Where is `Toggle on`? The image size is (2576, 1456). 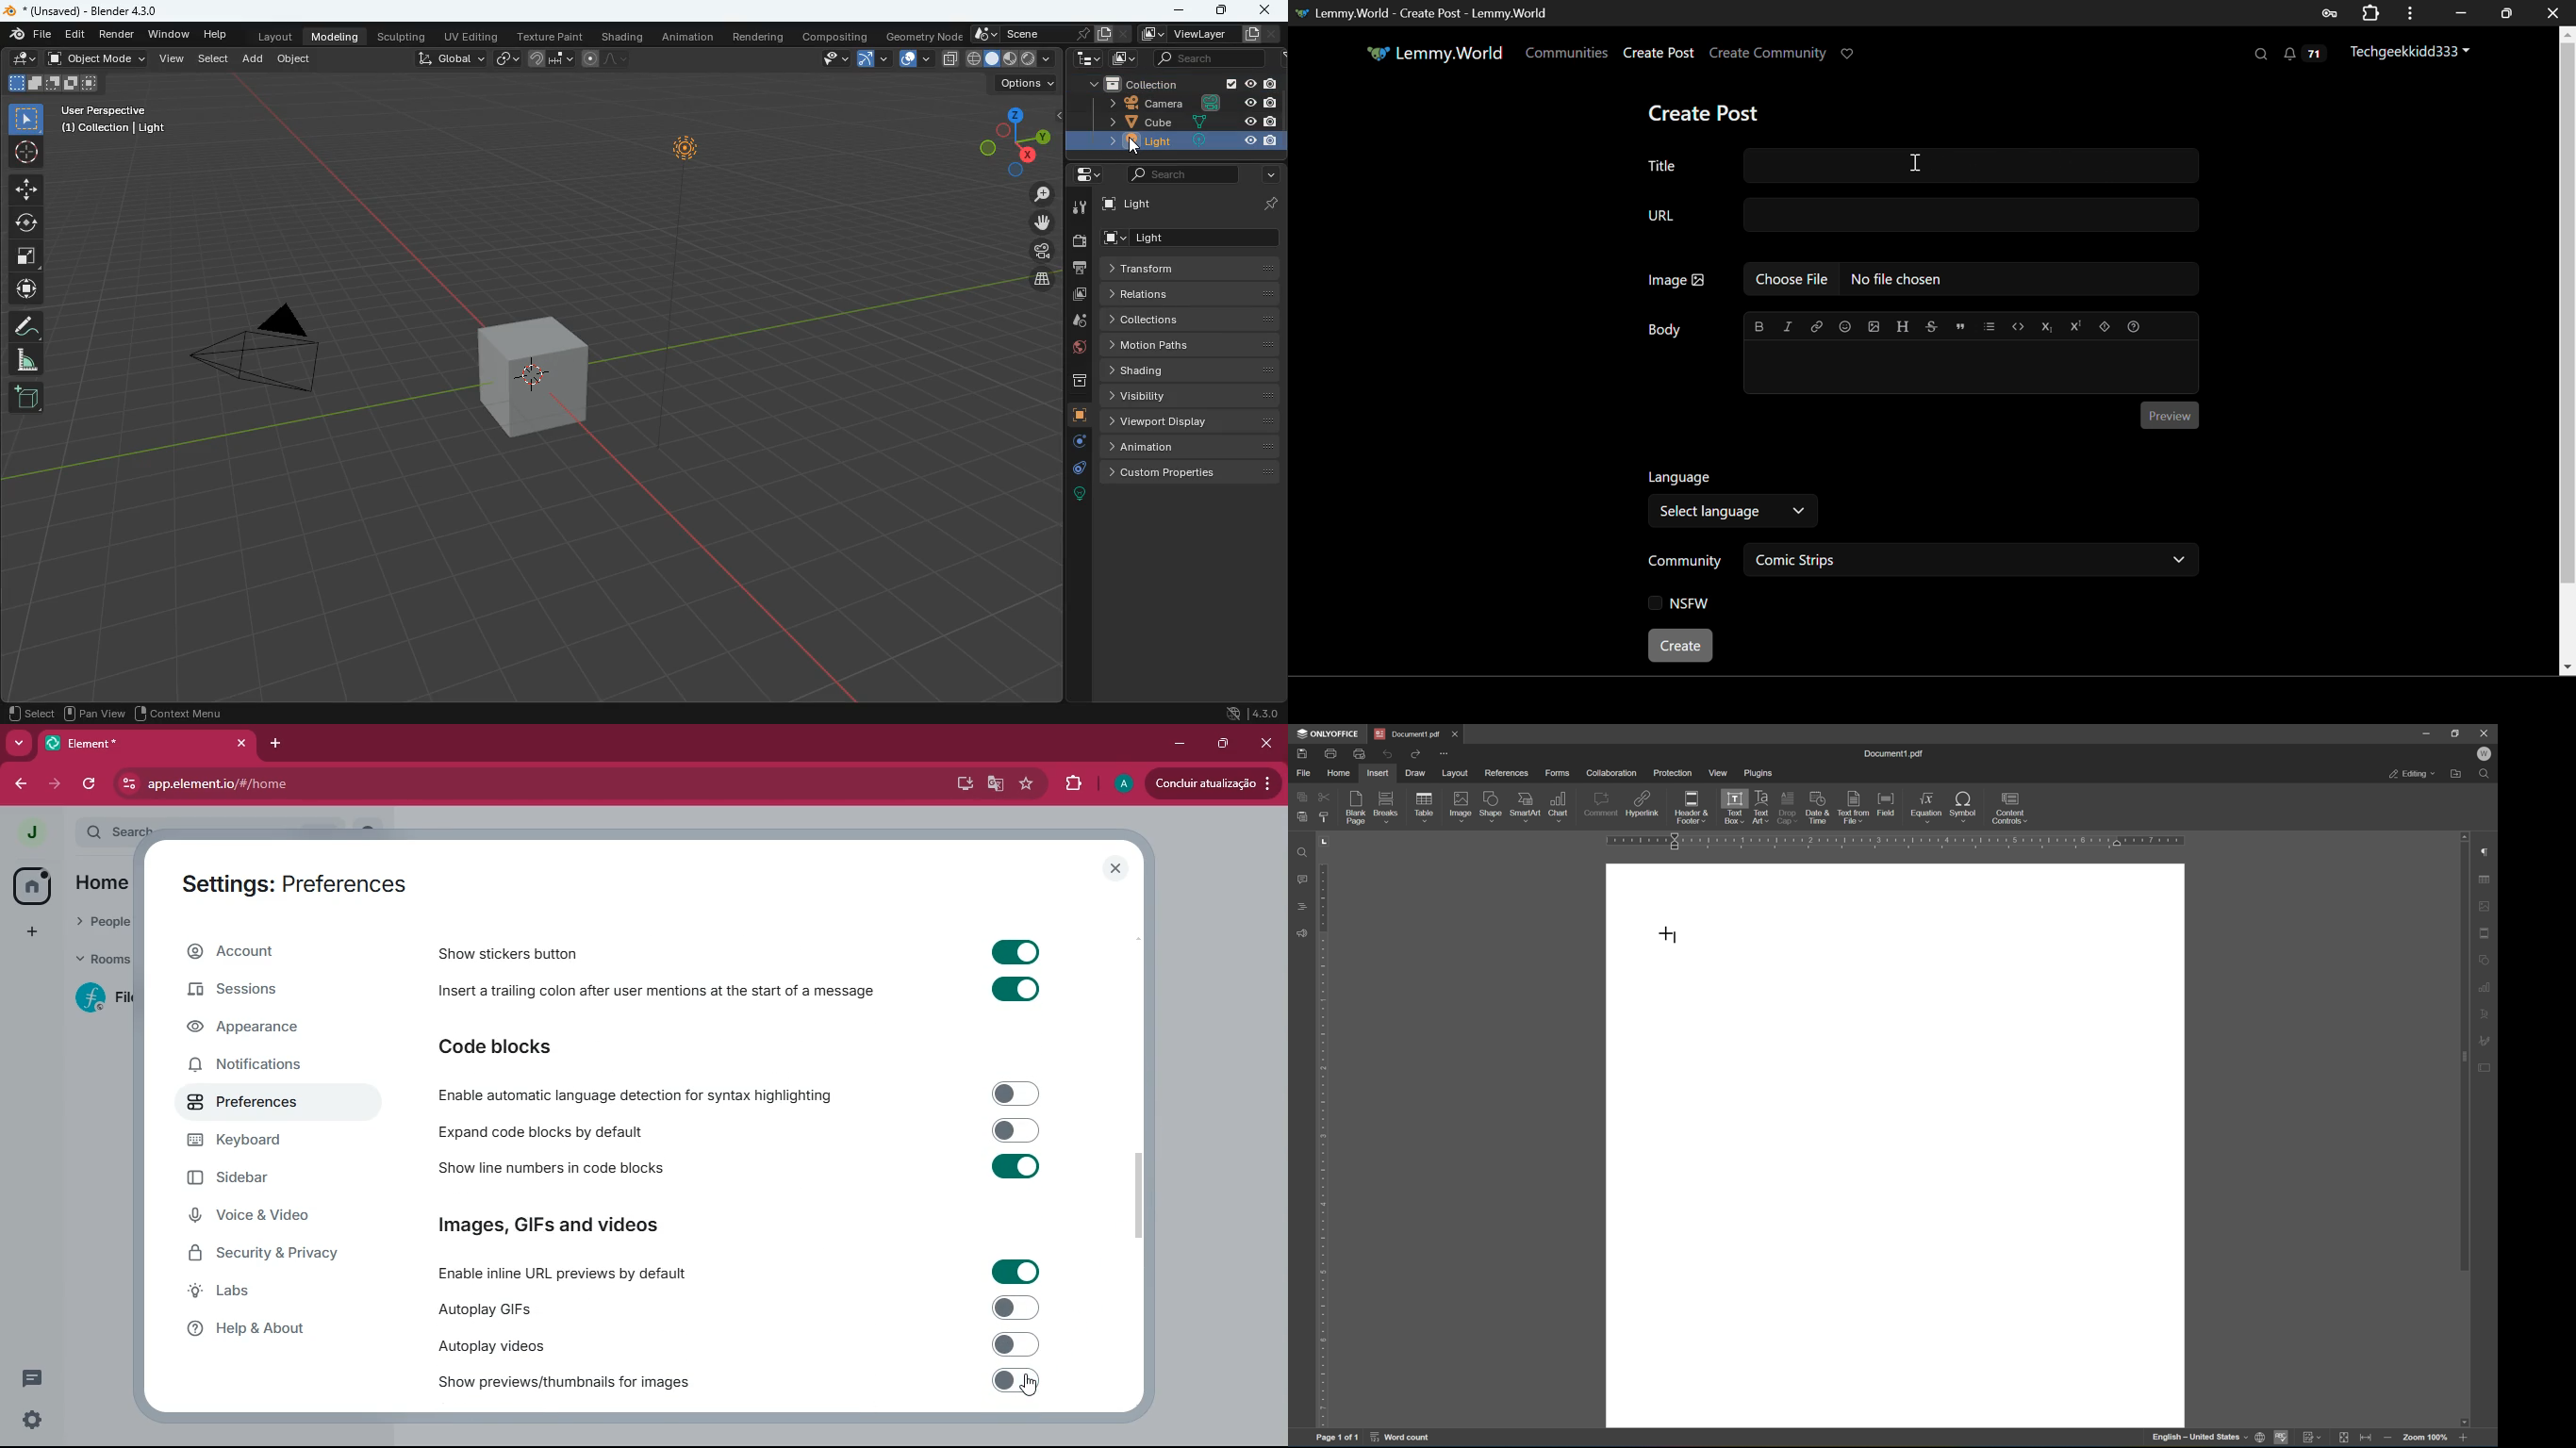
Toggle on is located at coordinates (1016, 989).